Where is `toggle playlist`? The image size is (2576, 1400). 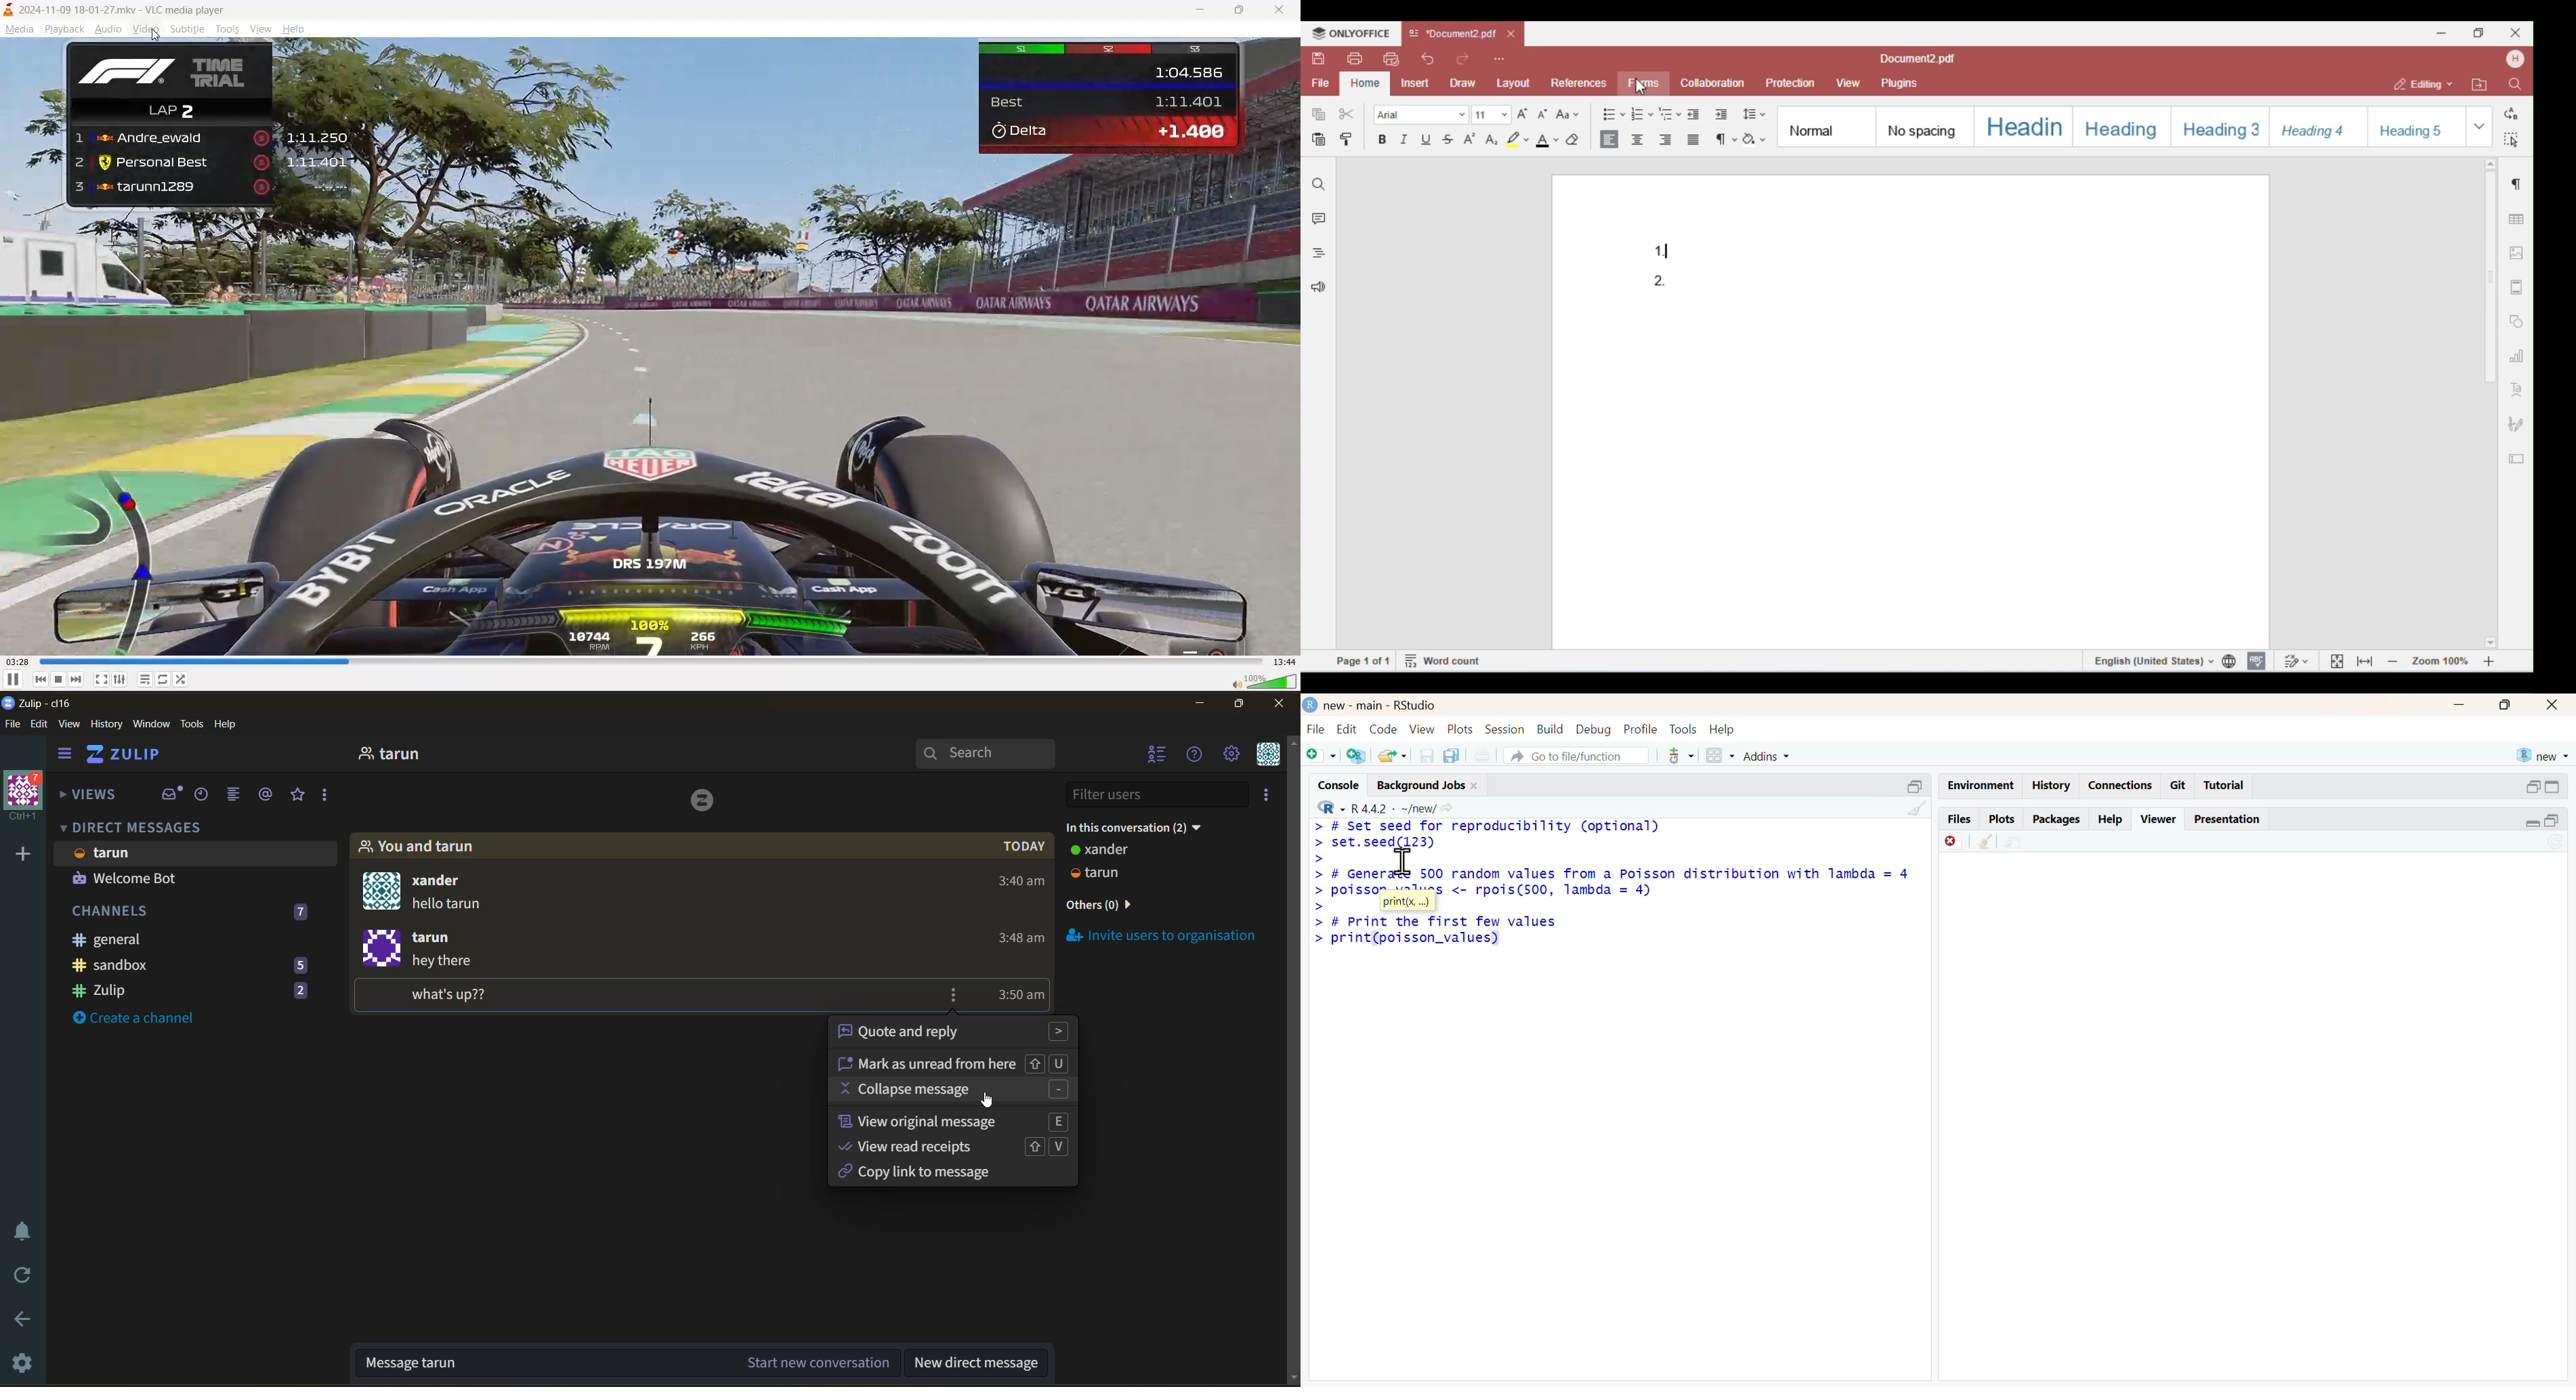
toggle playlist is located at coordinates (146, 679).